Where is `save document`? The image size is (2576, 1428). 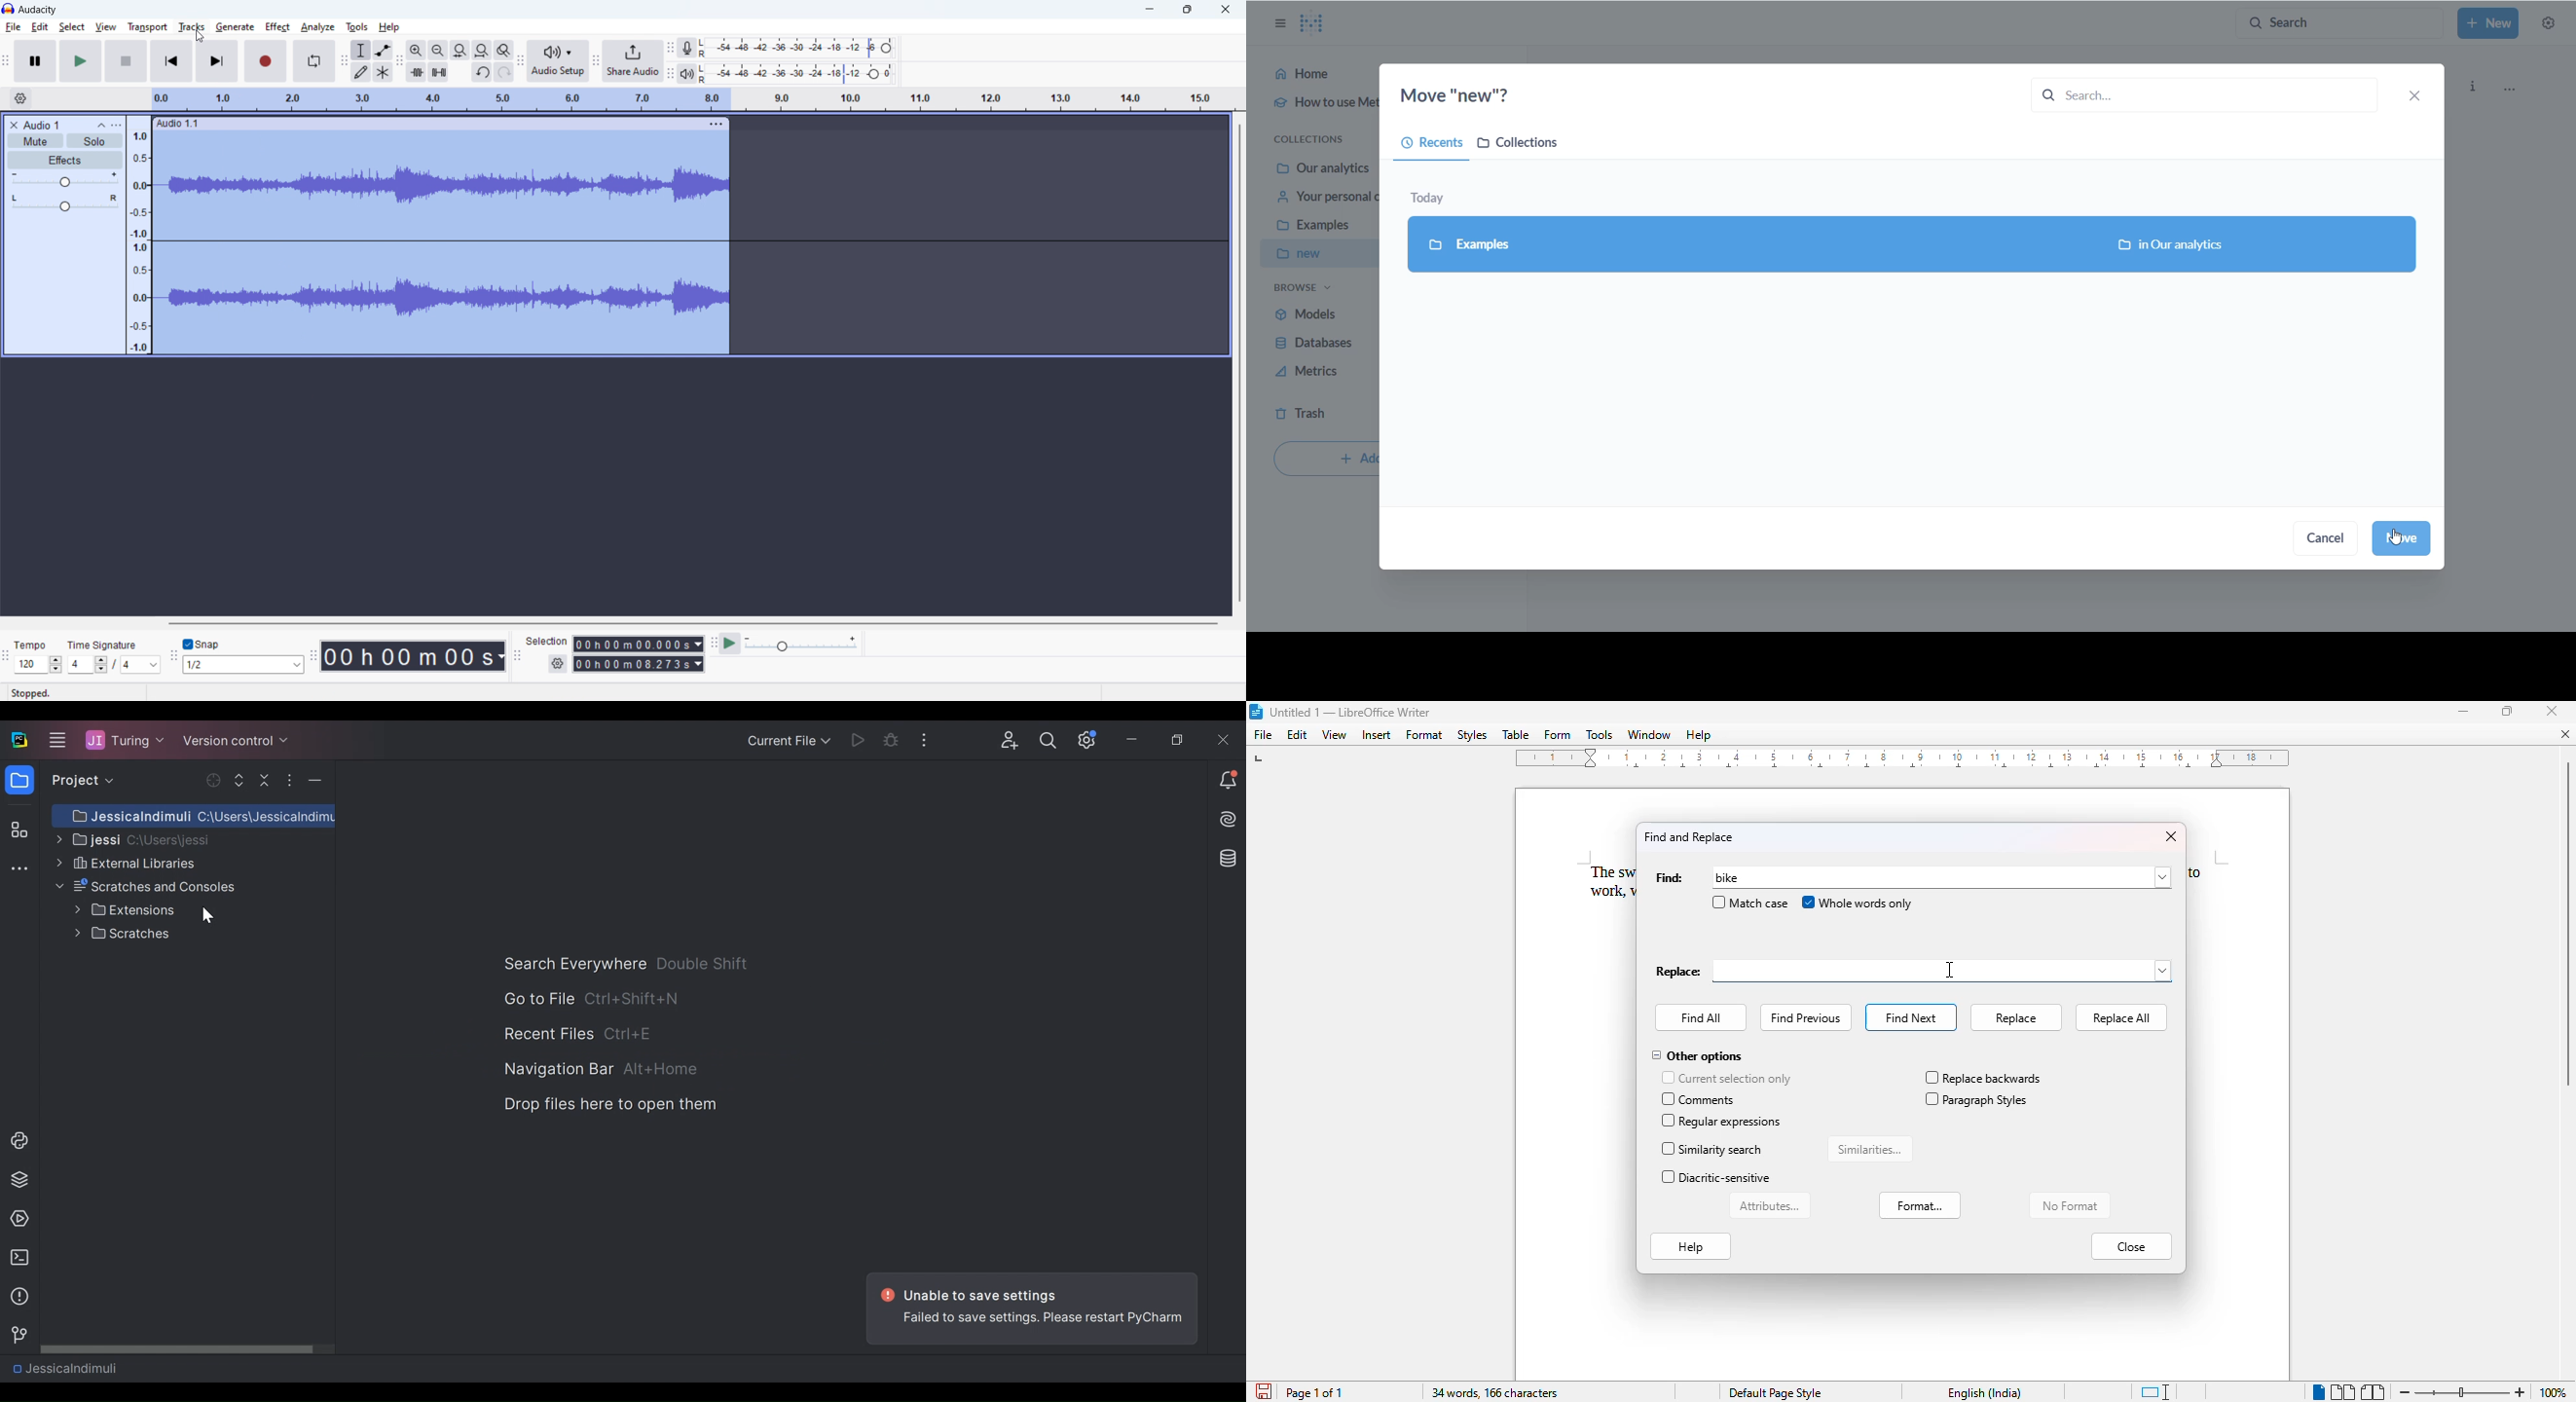 save document is located at coordinates (1262, 1391).